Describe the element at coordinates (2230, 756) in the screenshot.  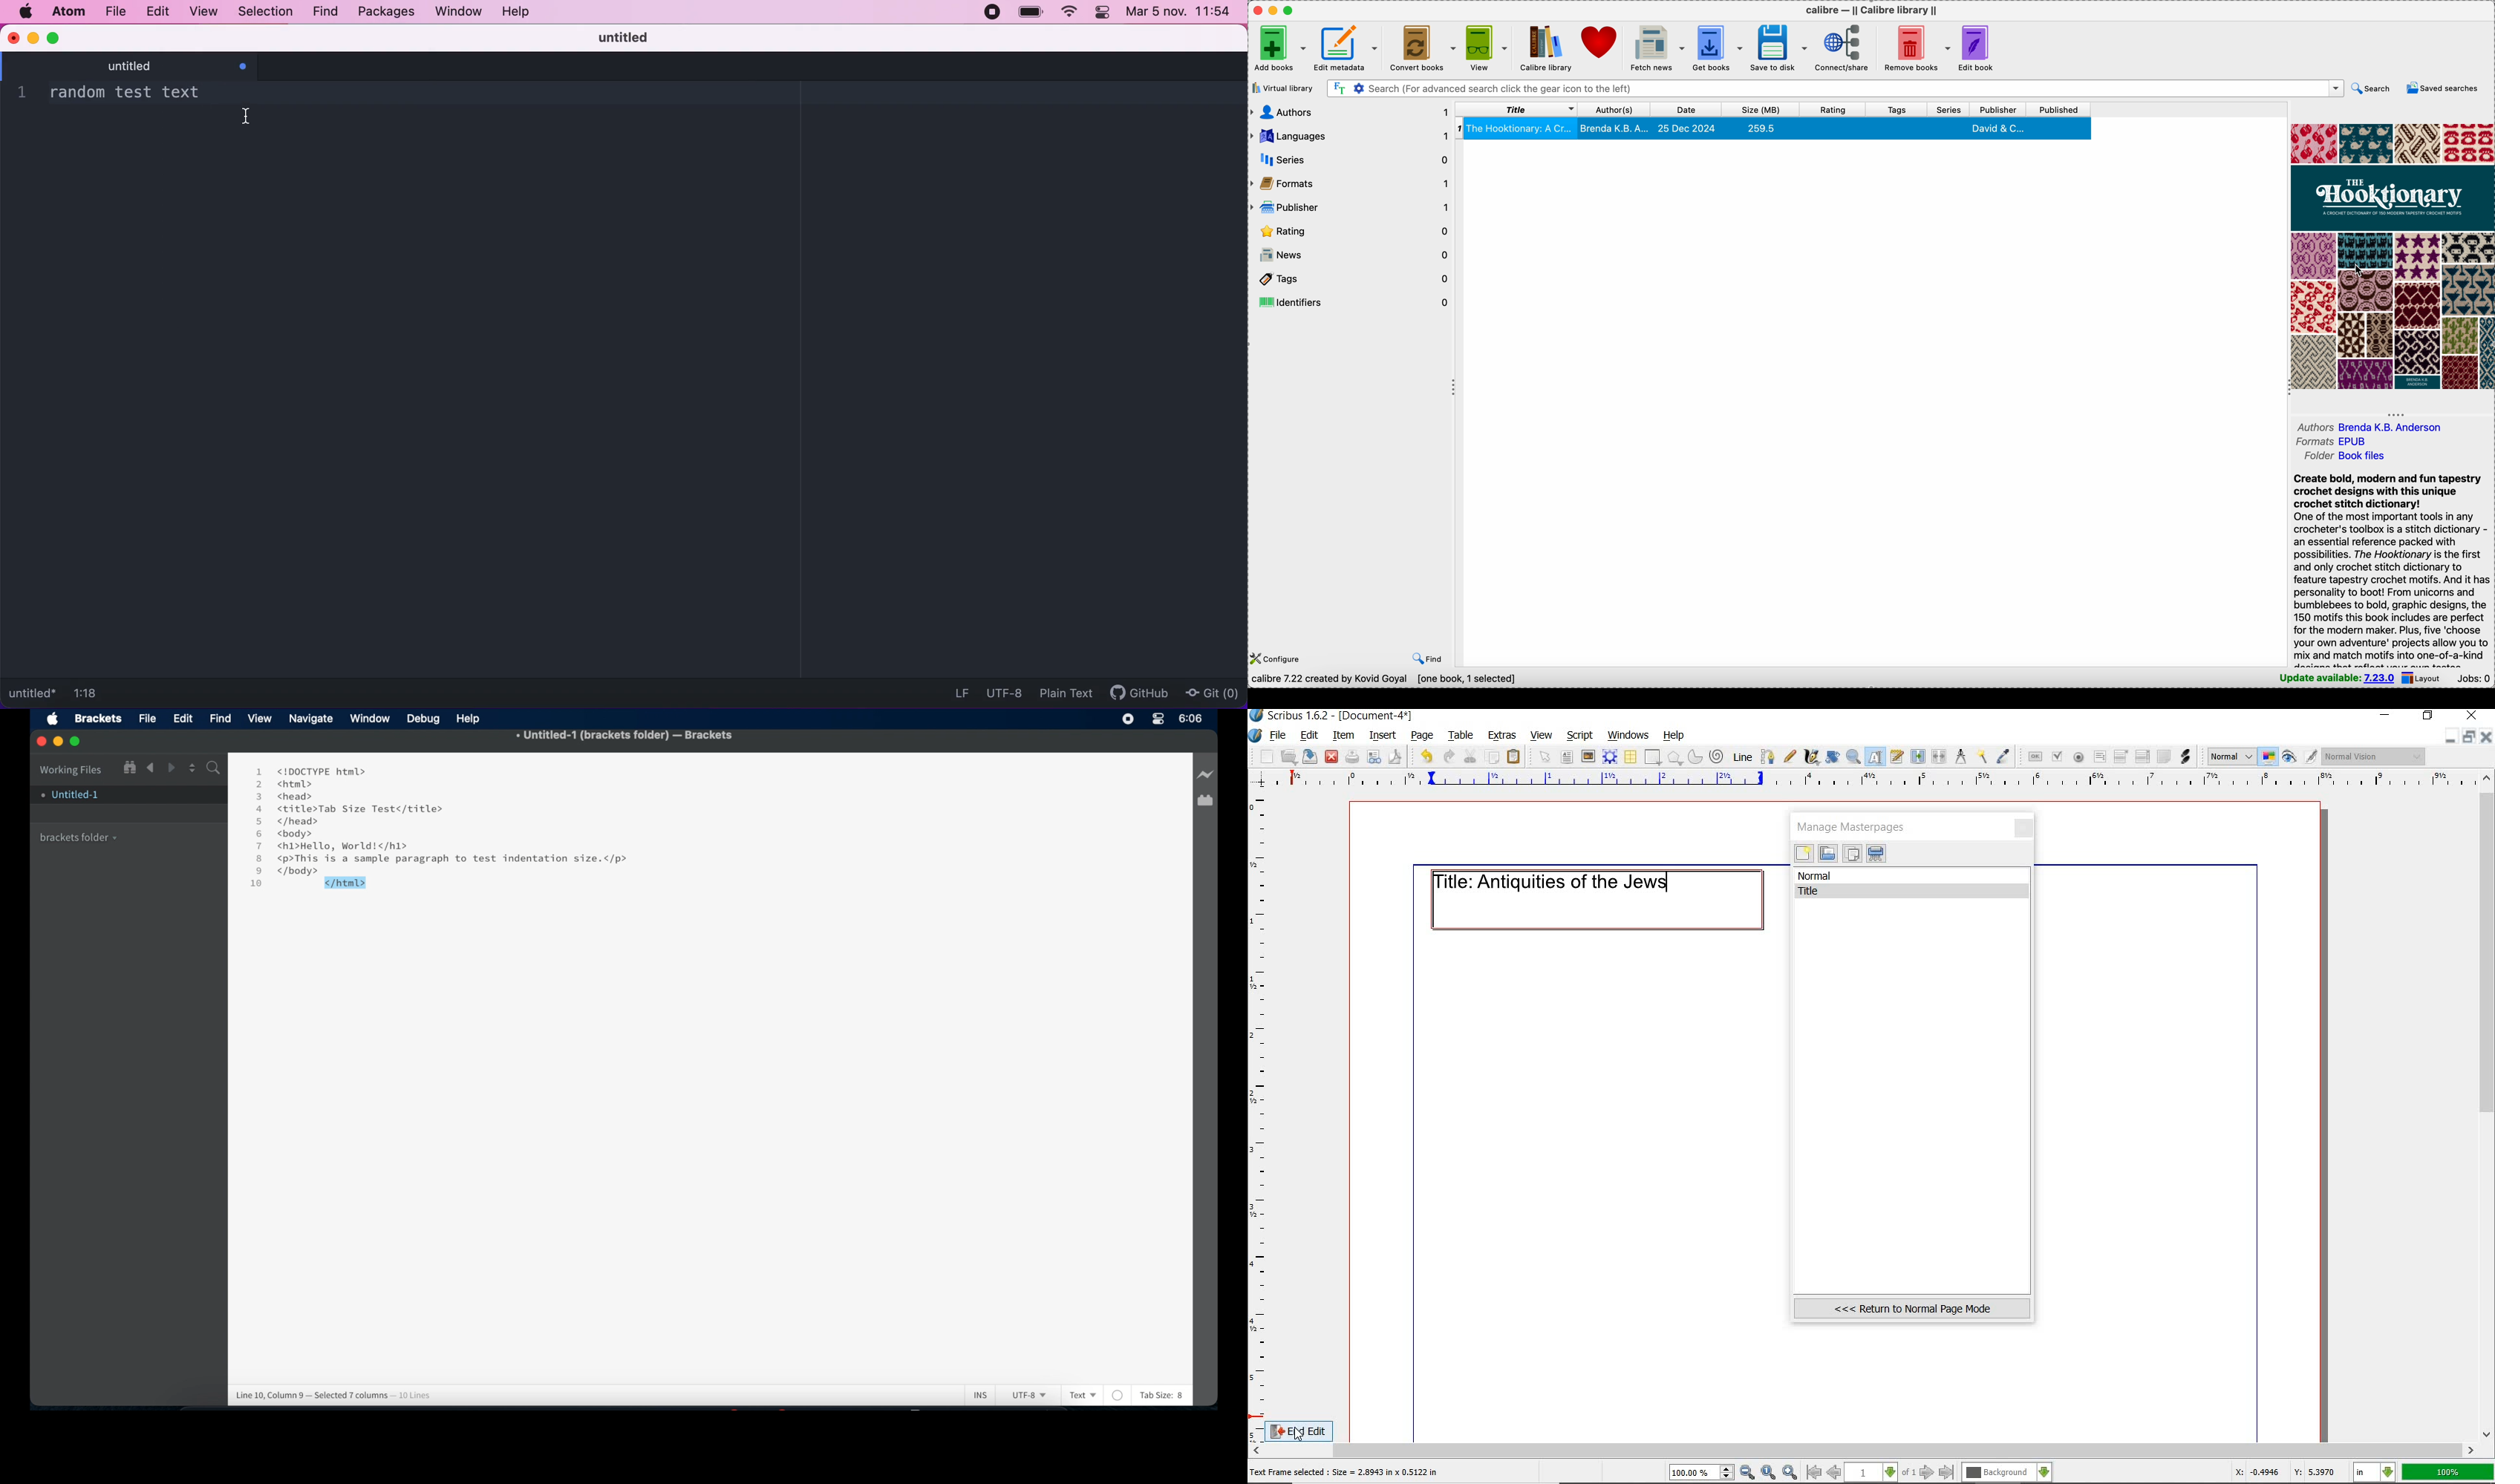
I see `Normal` at that location.